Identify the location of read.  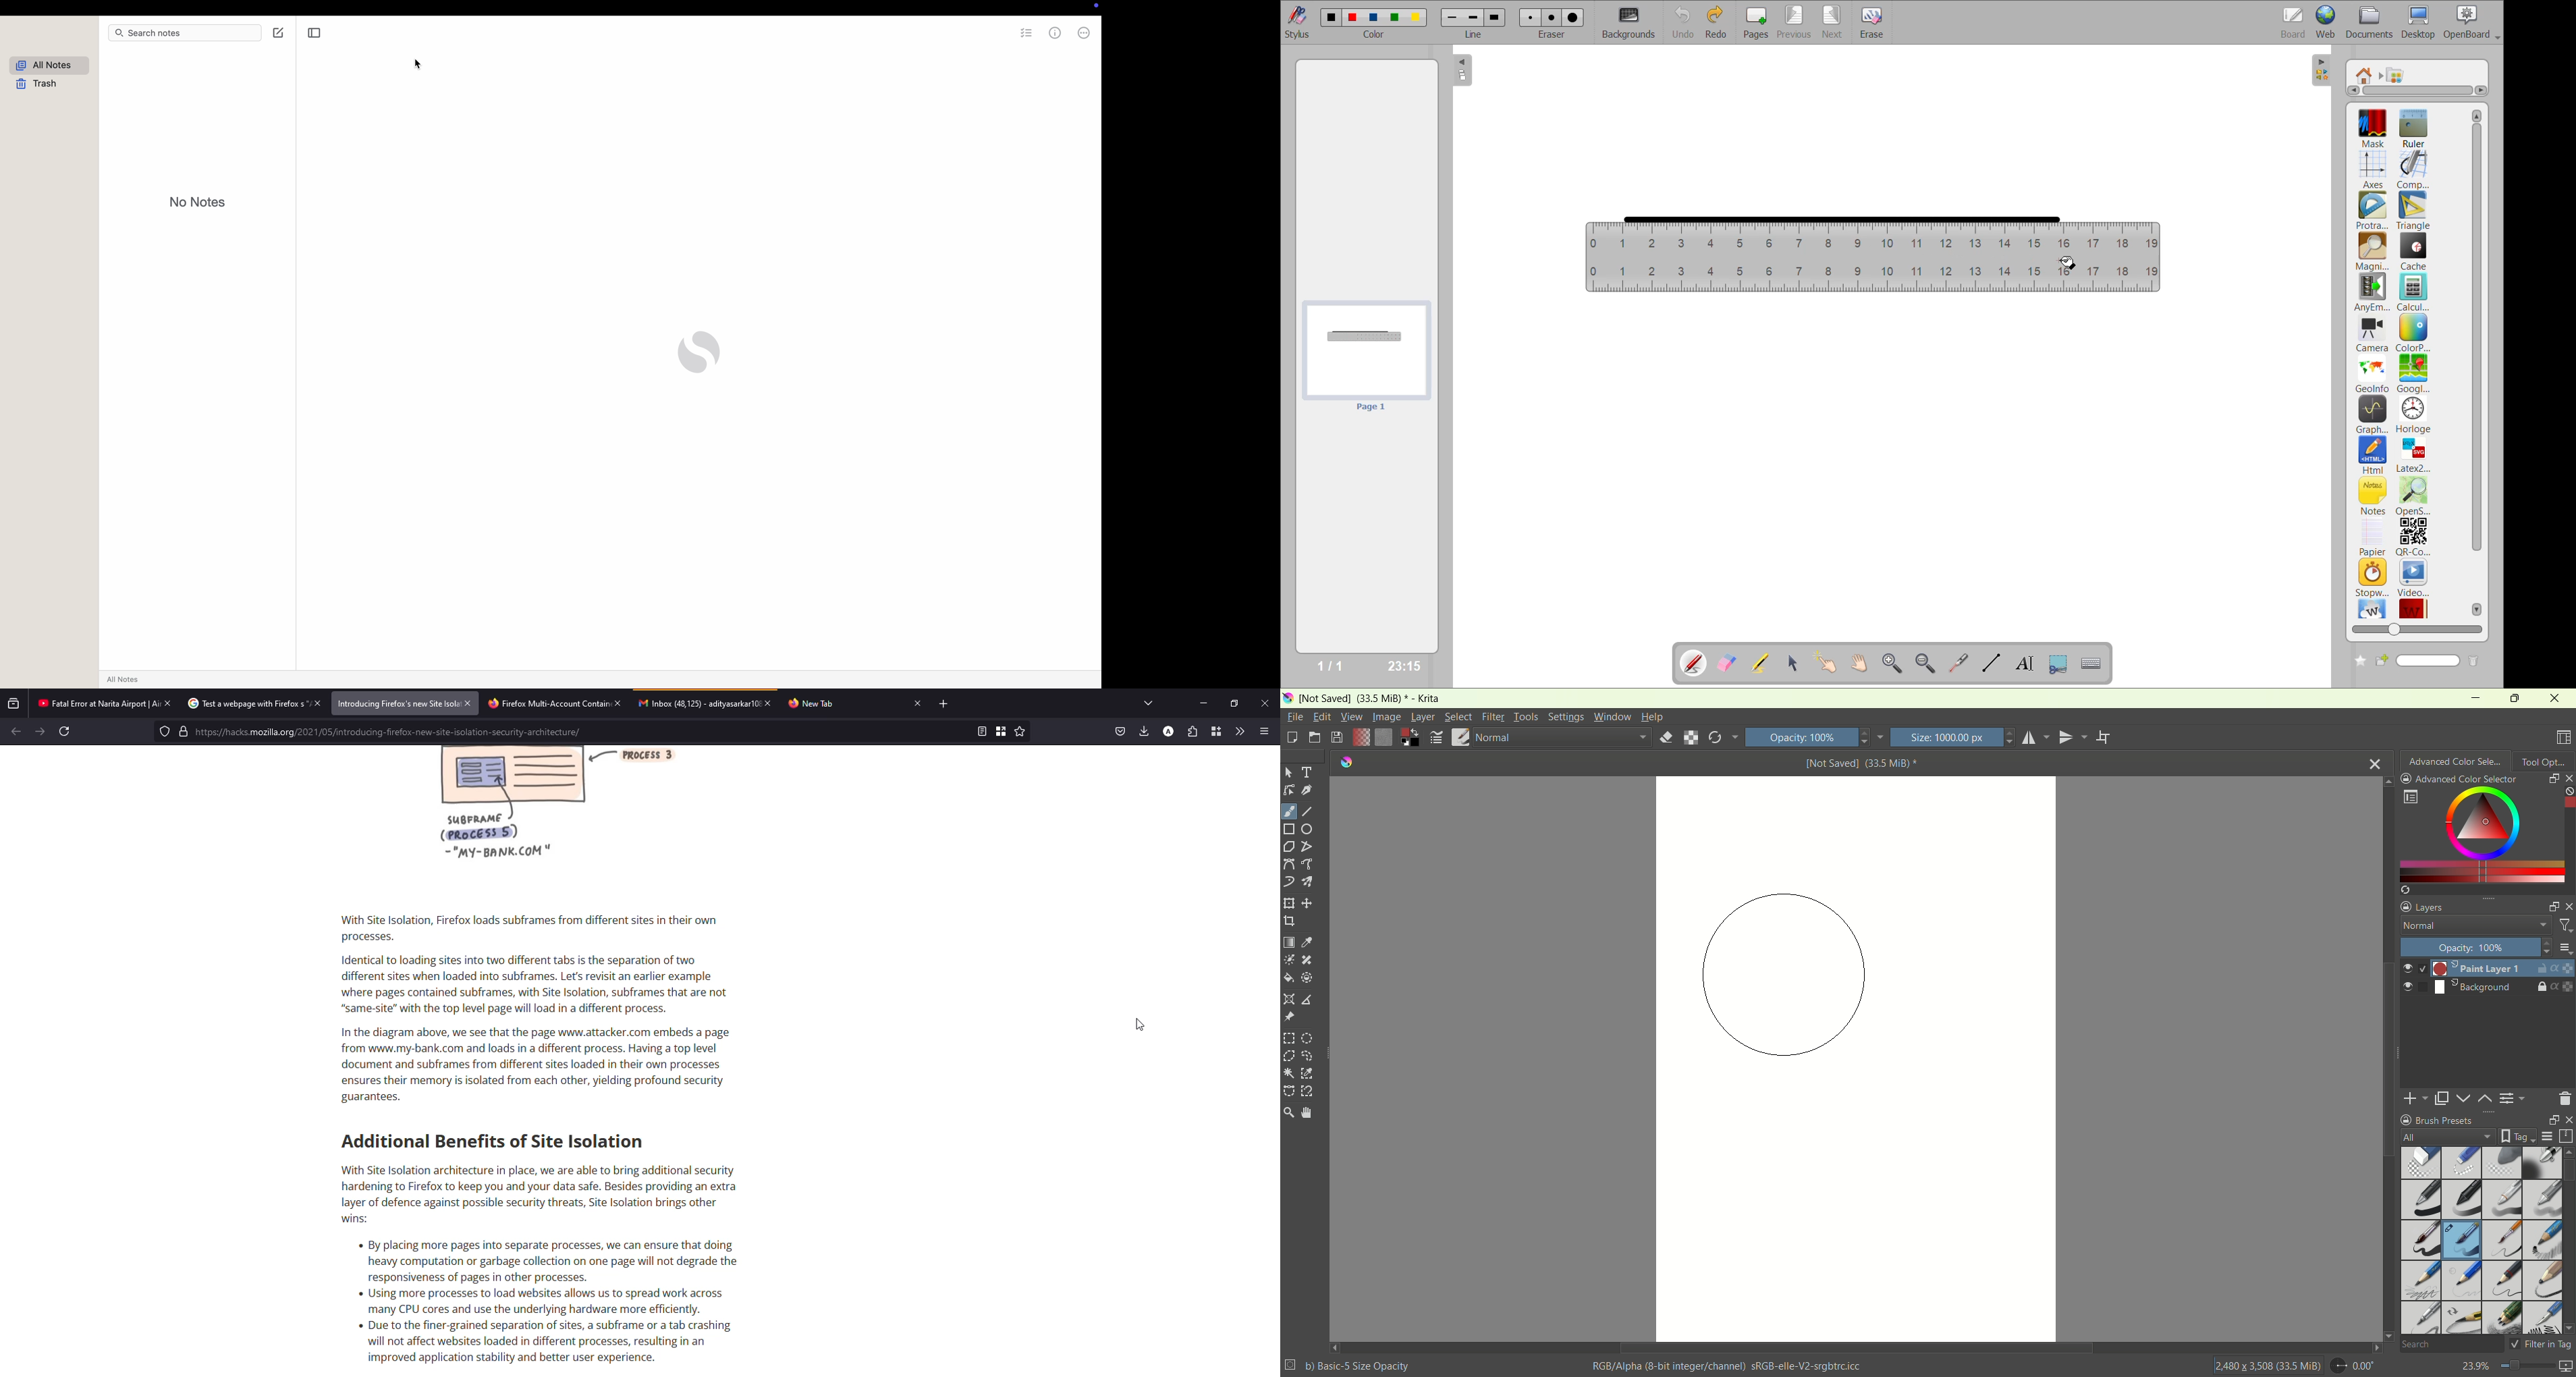
(981, 731).